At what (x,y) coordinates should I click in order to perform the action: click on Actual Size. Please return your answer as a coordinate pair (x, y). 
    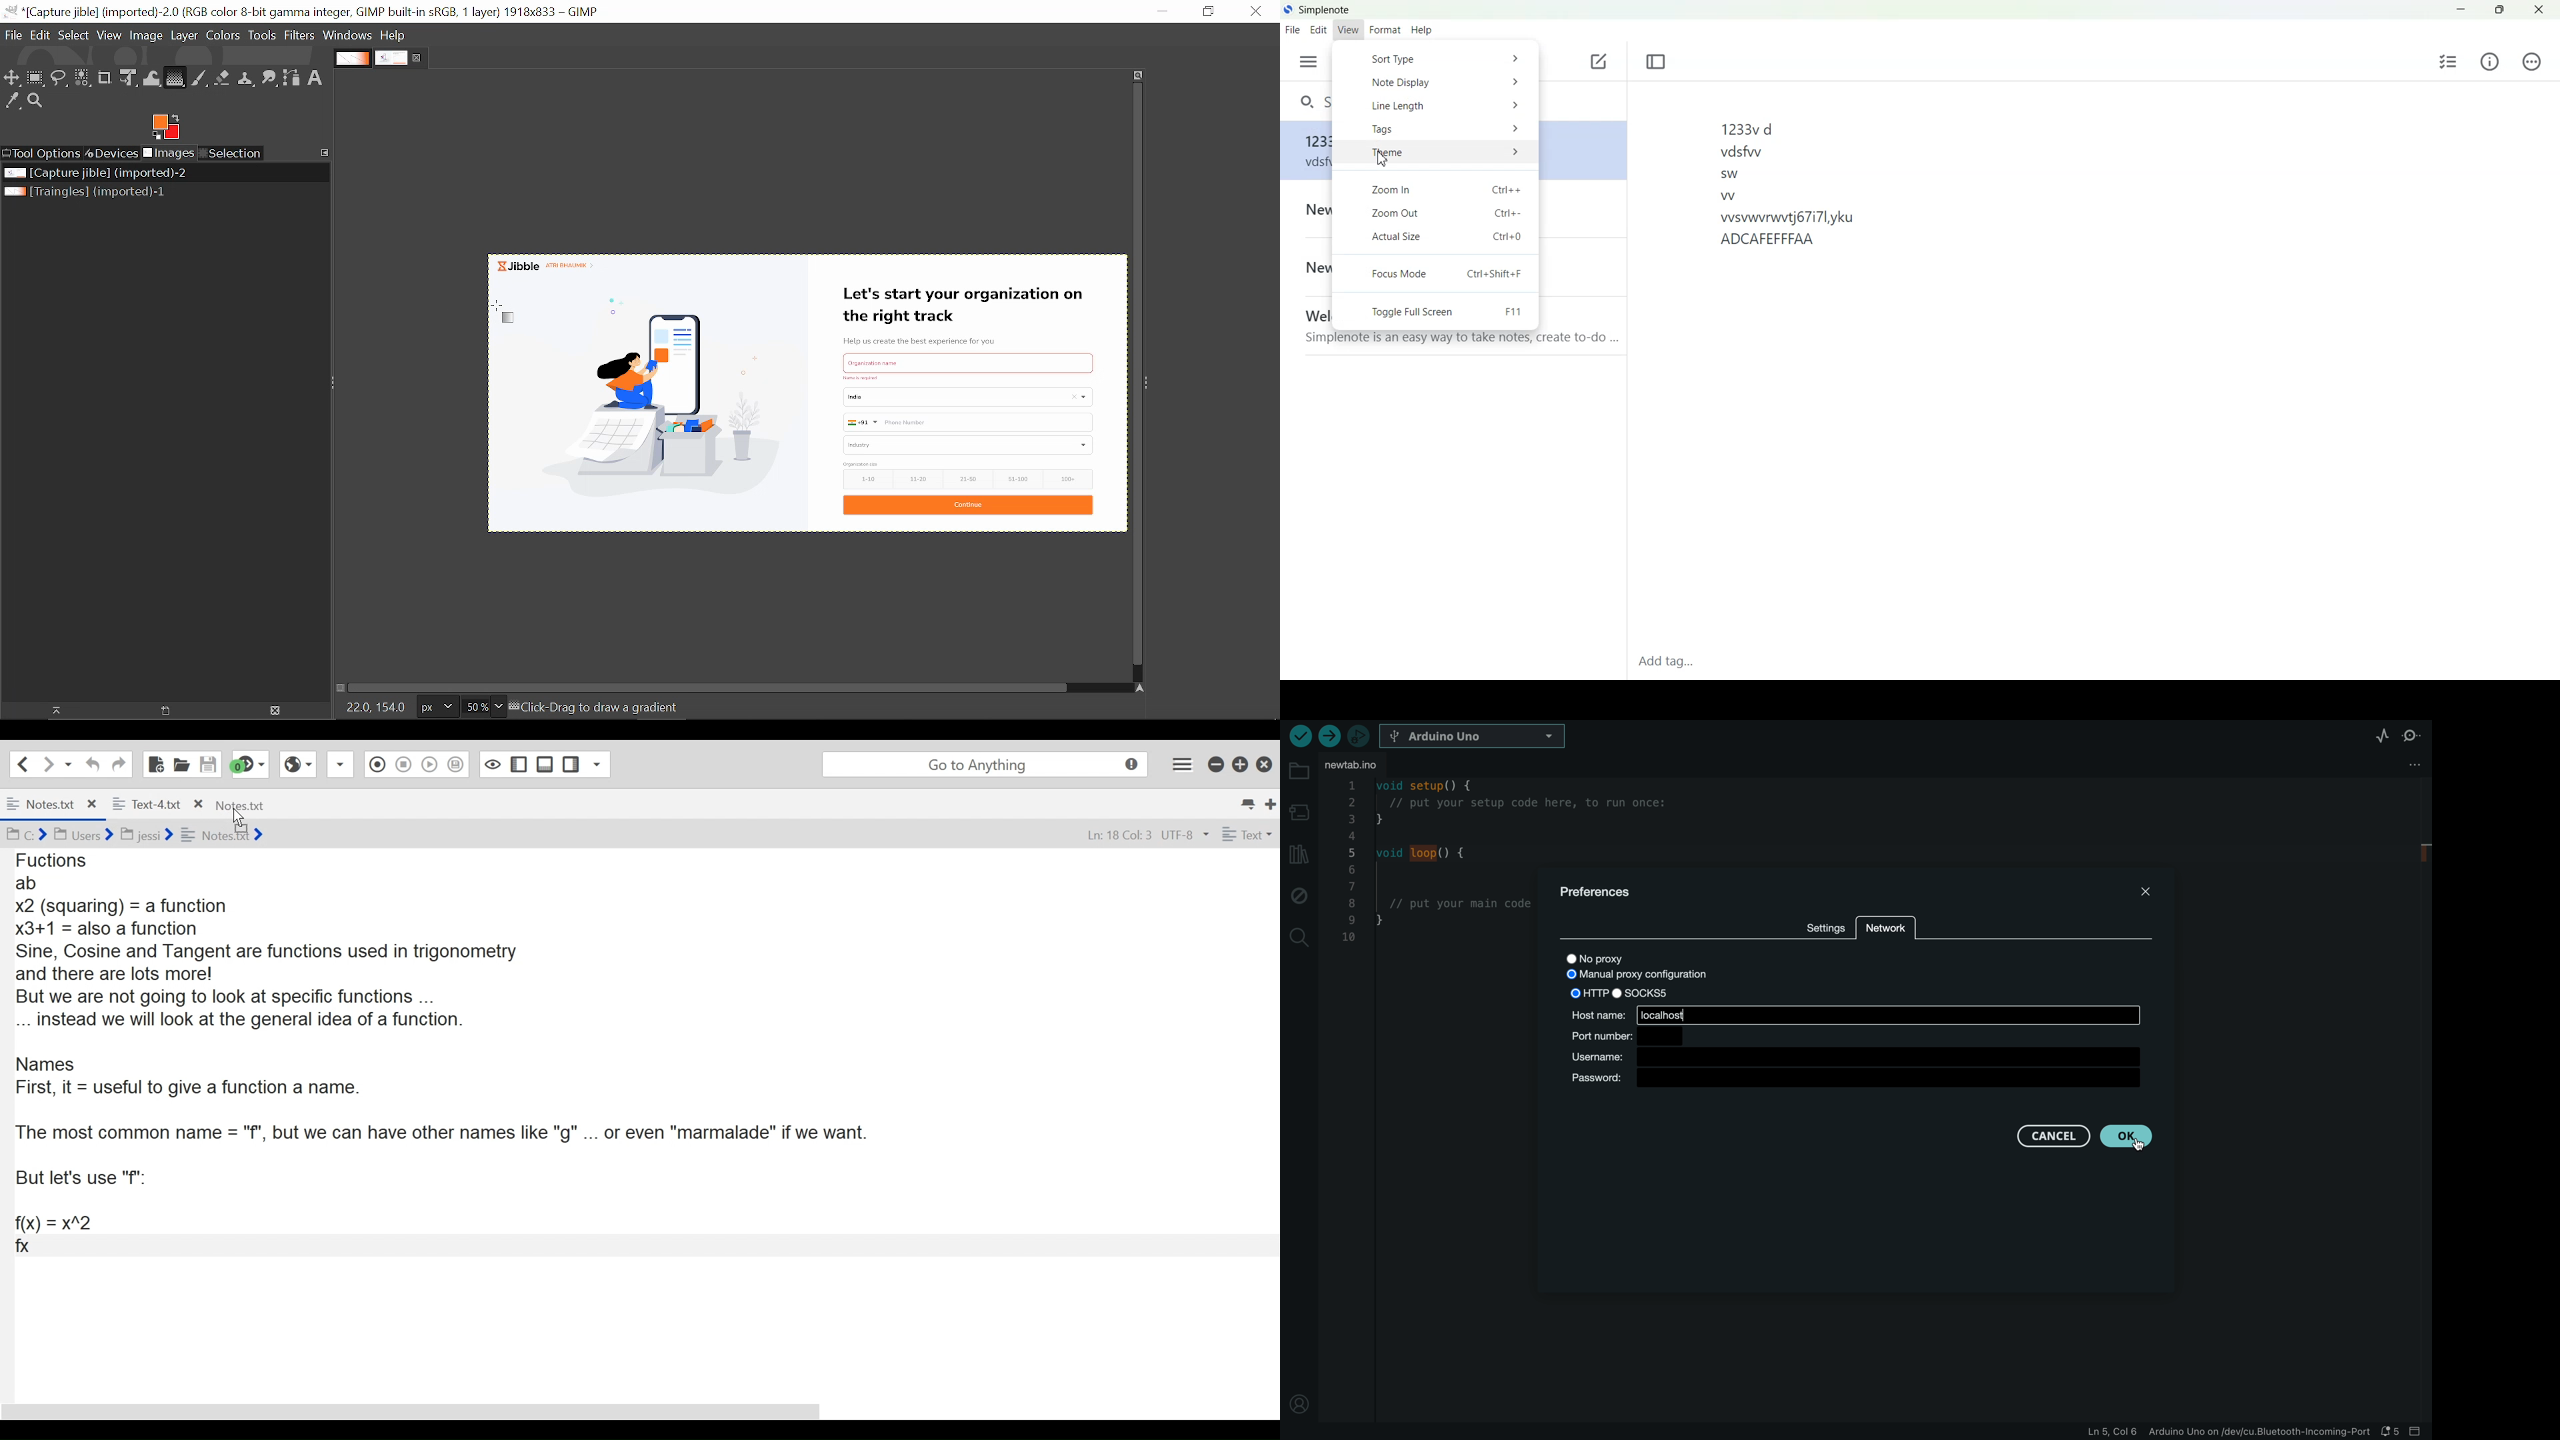
    Looking at the image, I should click on (1435, 239).